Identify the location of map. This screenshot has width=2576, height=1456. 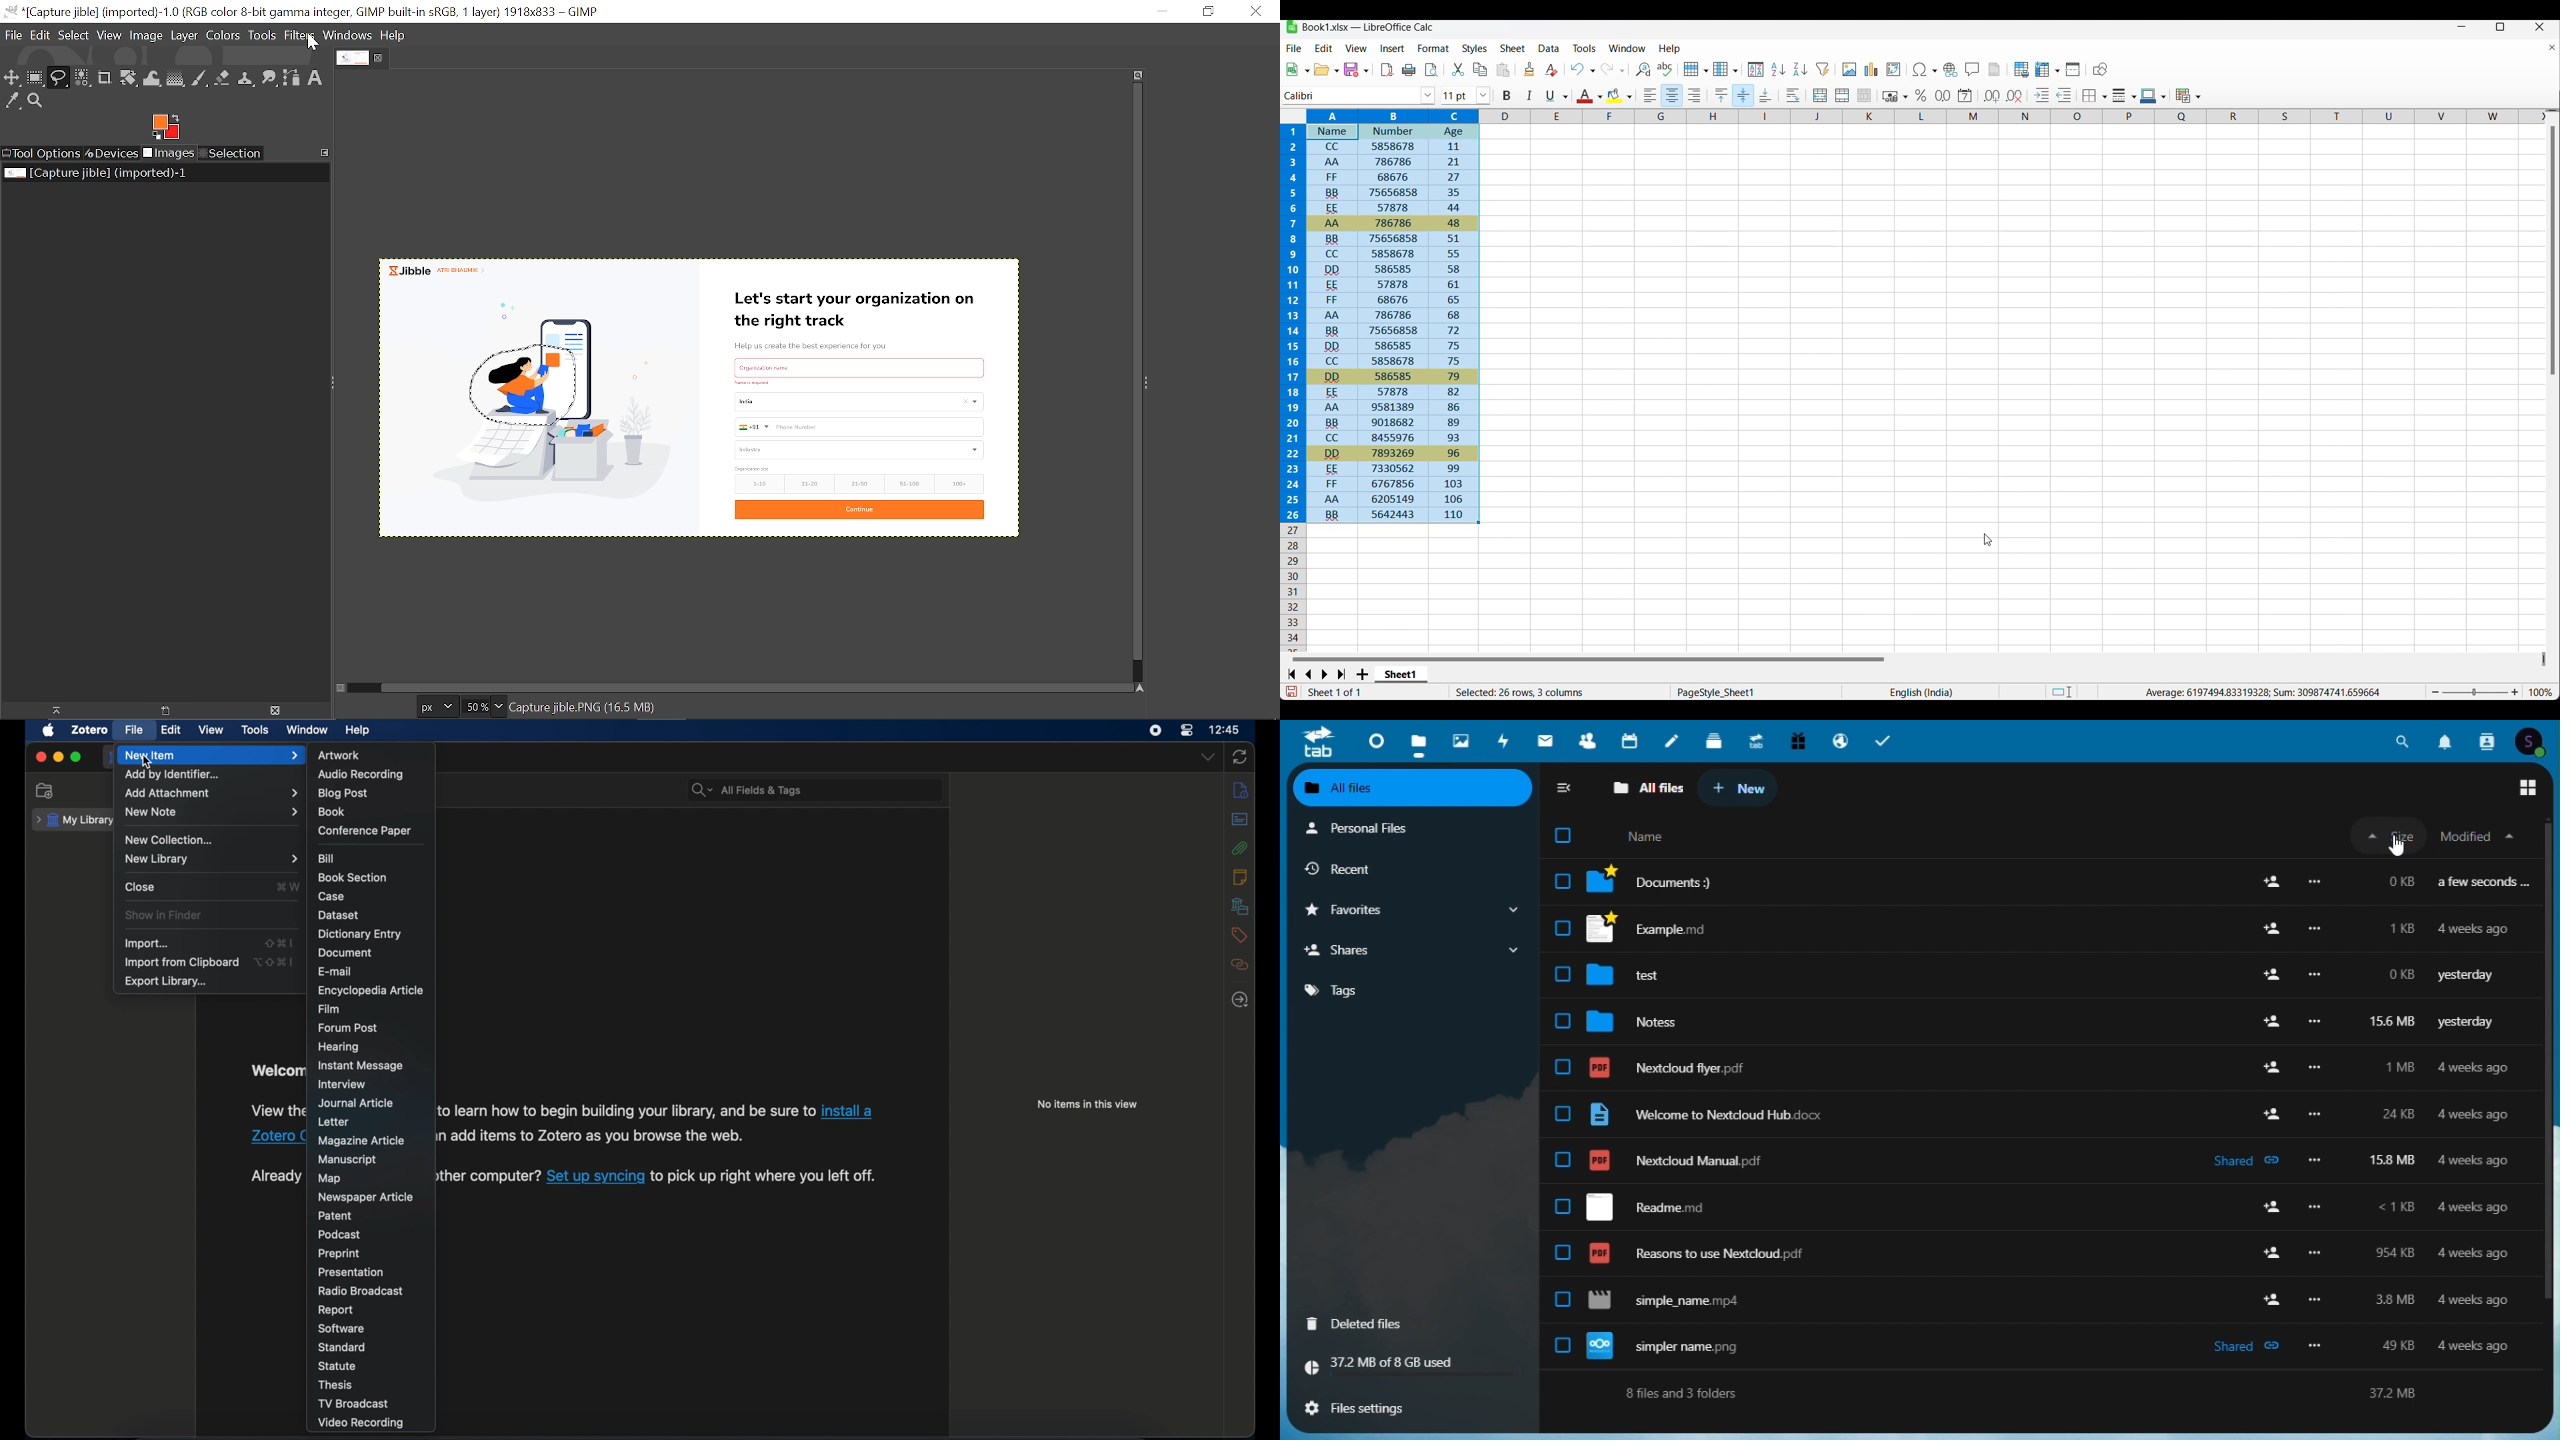
(327, 1179).